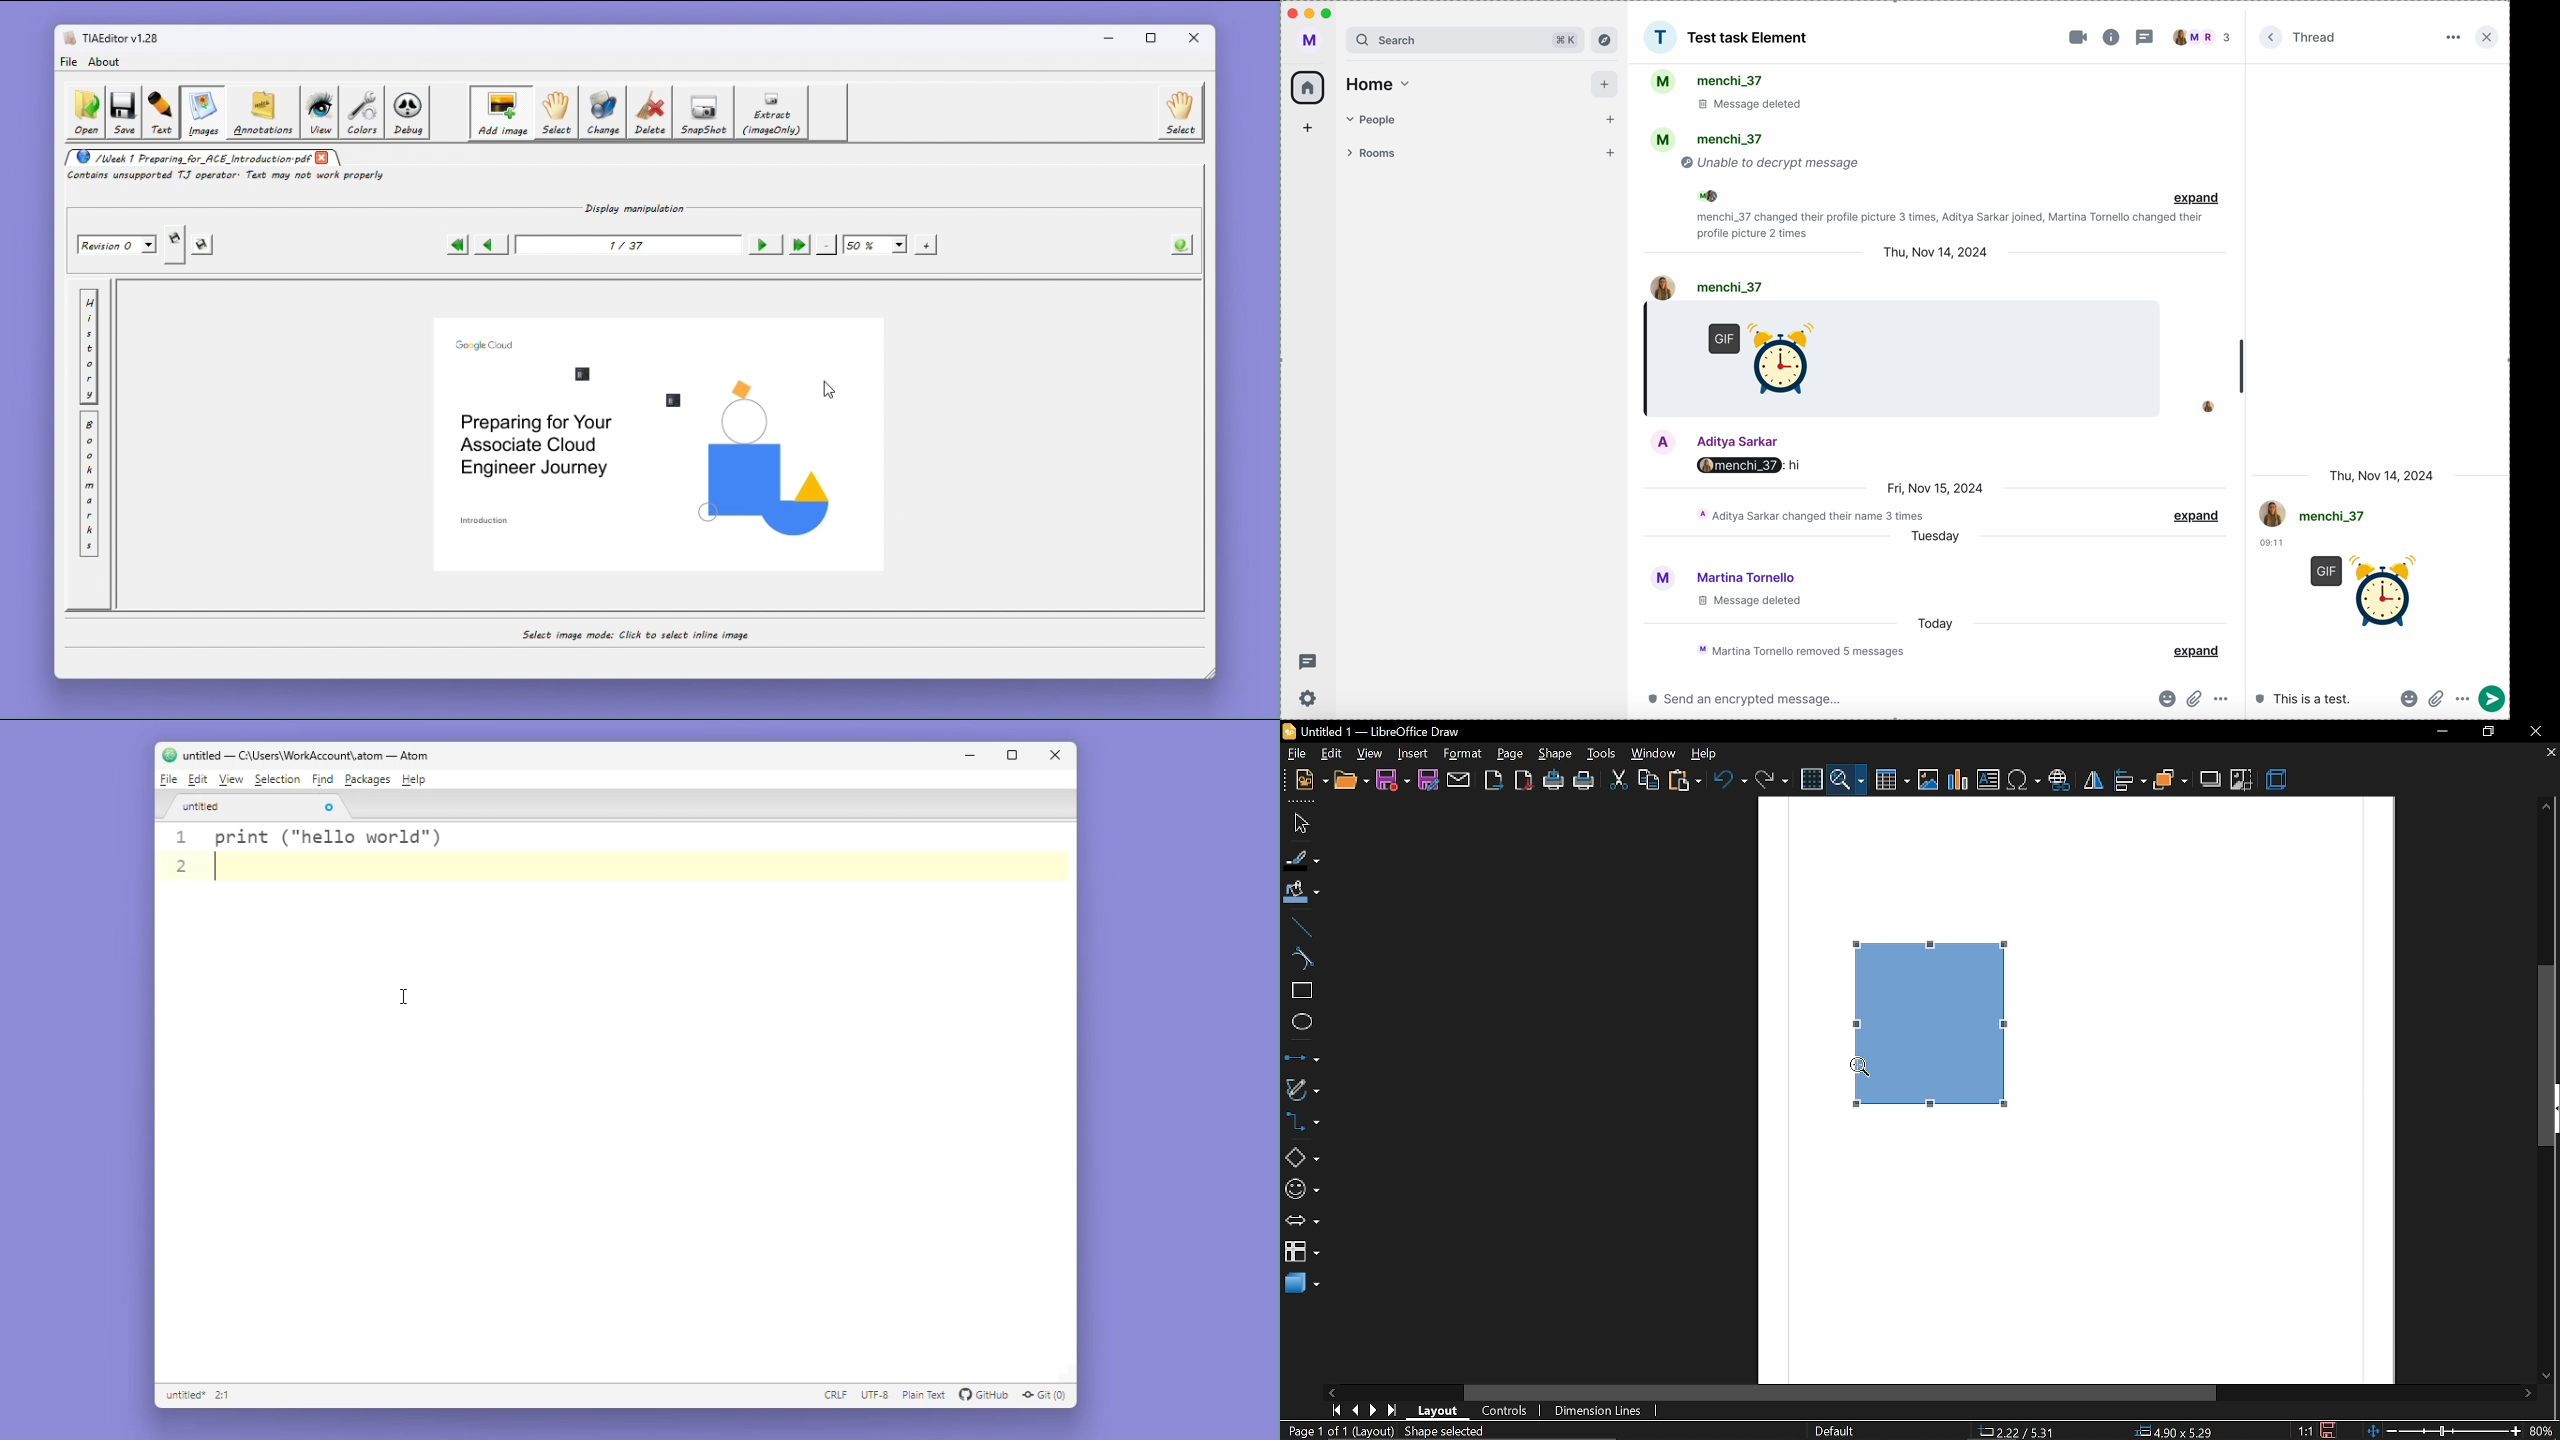  Describe the element at coordinates (1302, 1158) in the screenshot. I see `basic shapes` at that location.